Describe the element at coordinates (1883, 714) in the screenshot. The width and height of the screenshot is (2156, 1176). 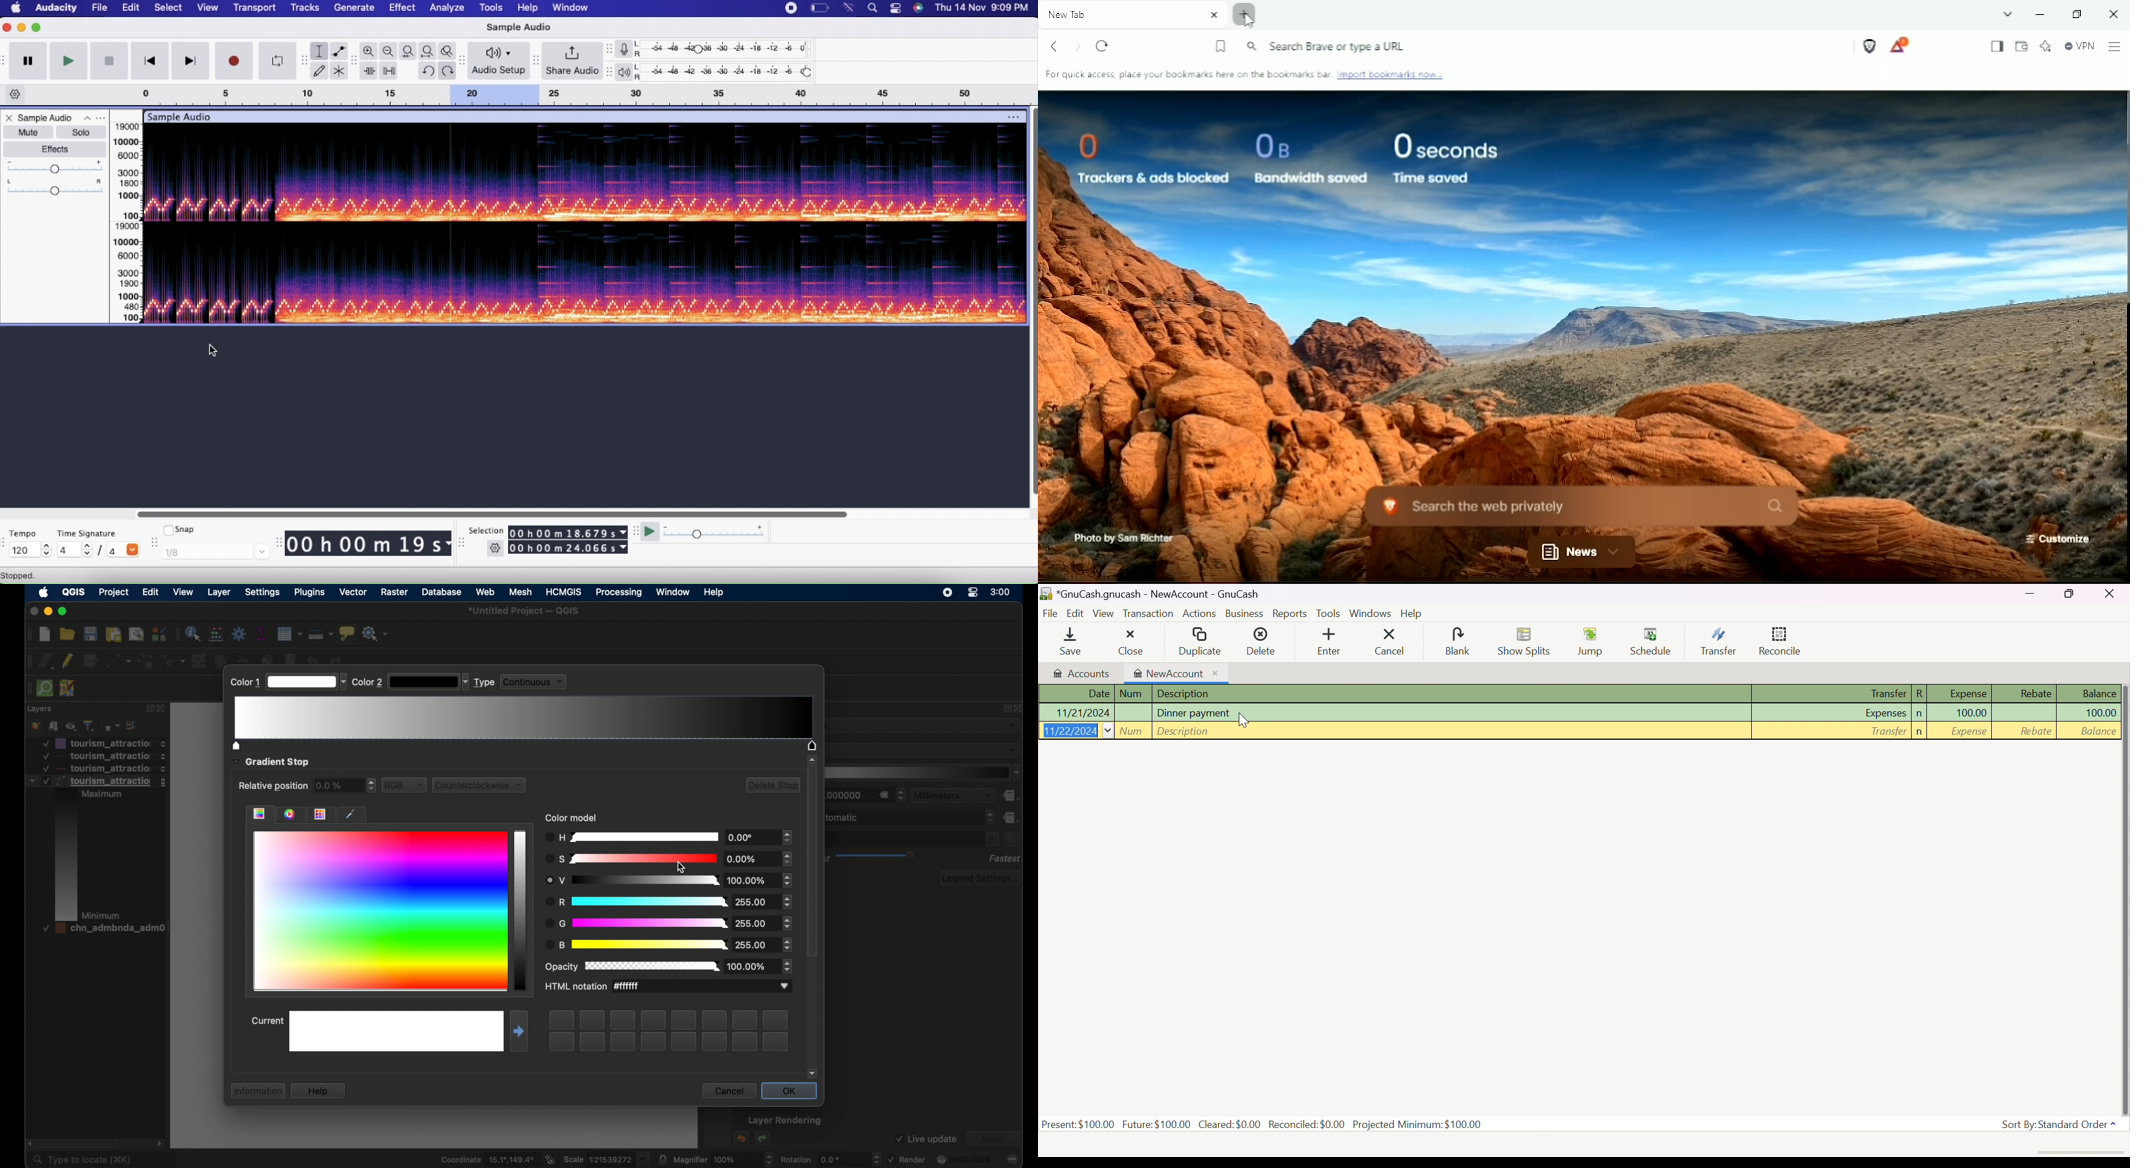
I see `Expenses` at that location.